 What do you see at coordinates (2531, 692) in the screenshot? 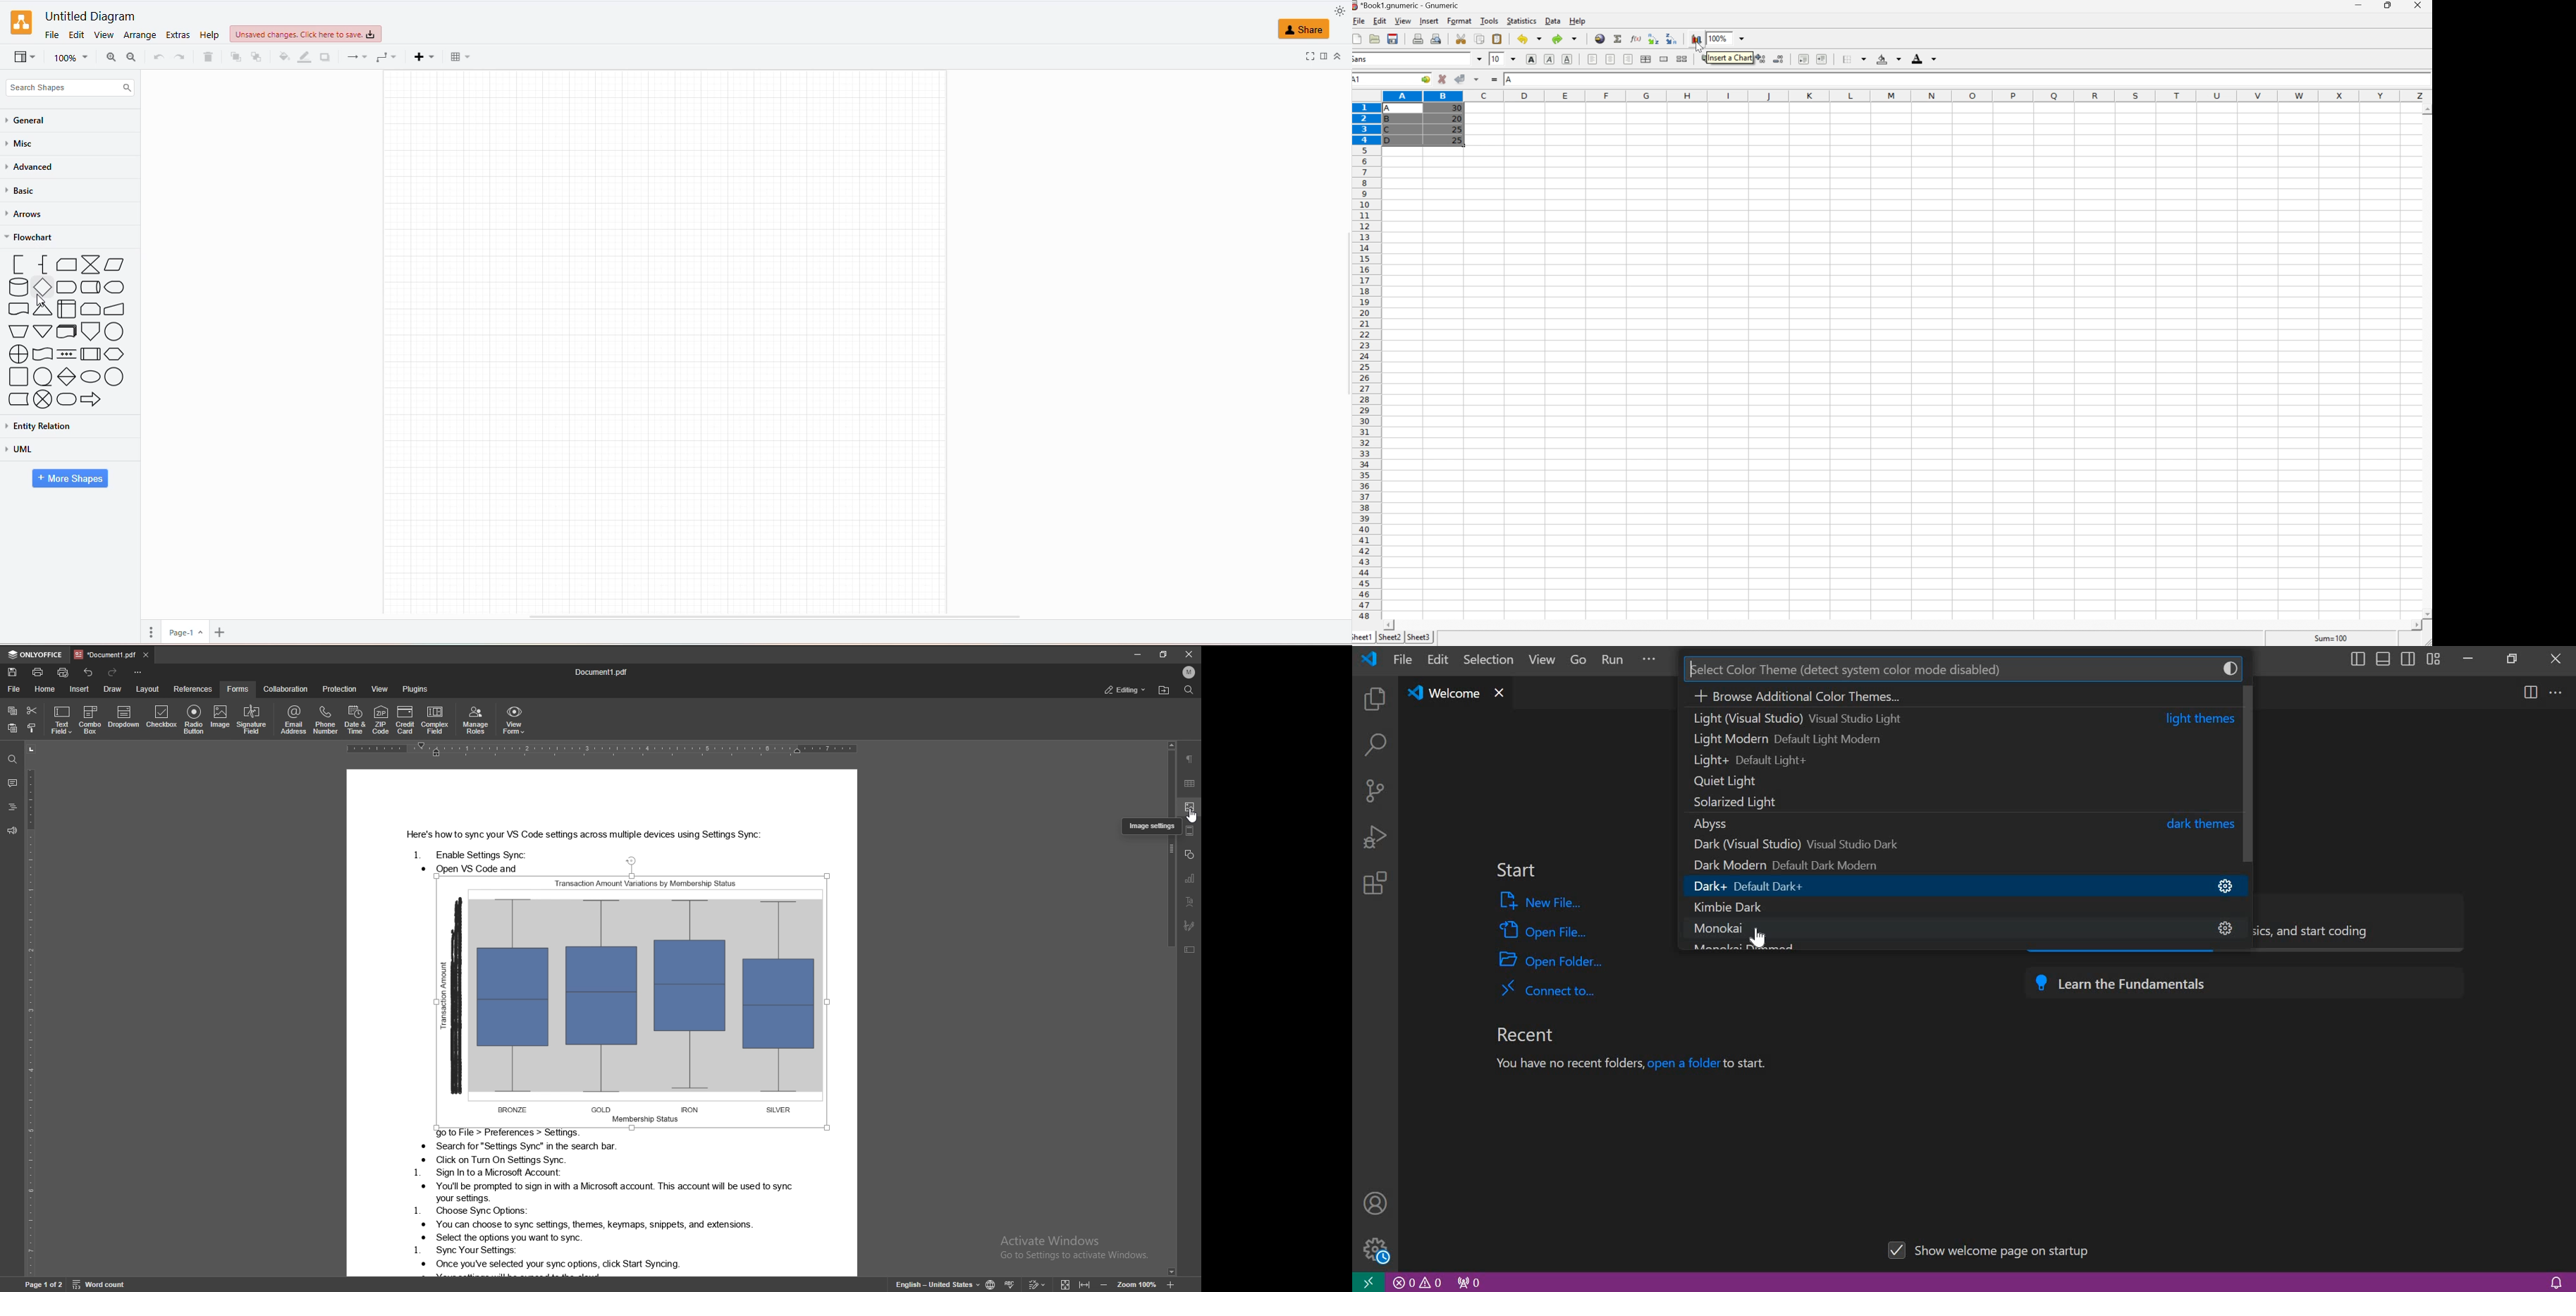
I see `split editor right` at bounding box center [2531, 692].